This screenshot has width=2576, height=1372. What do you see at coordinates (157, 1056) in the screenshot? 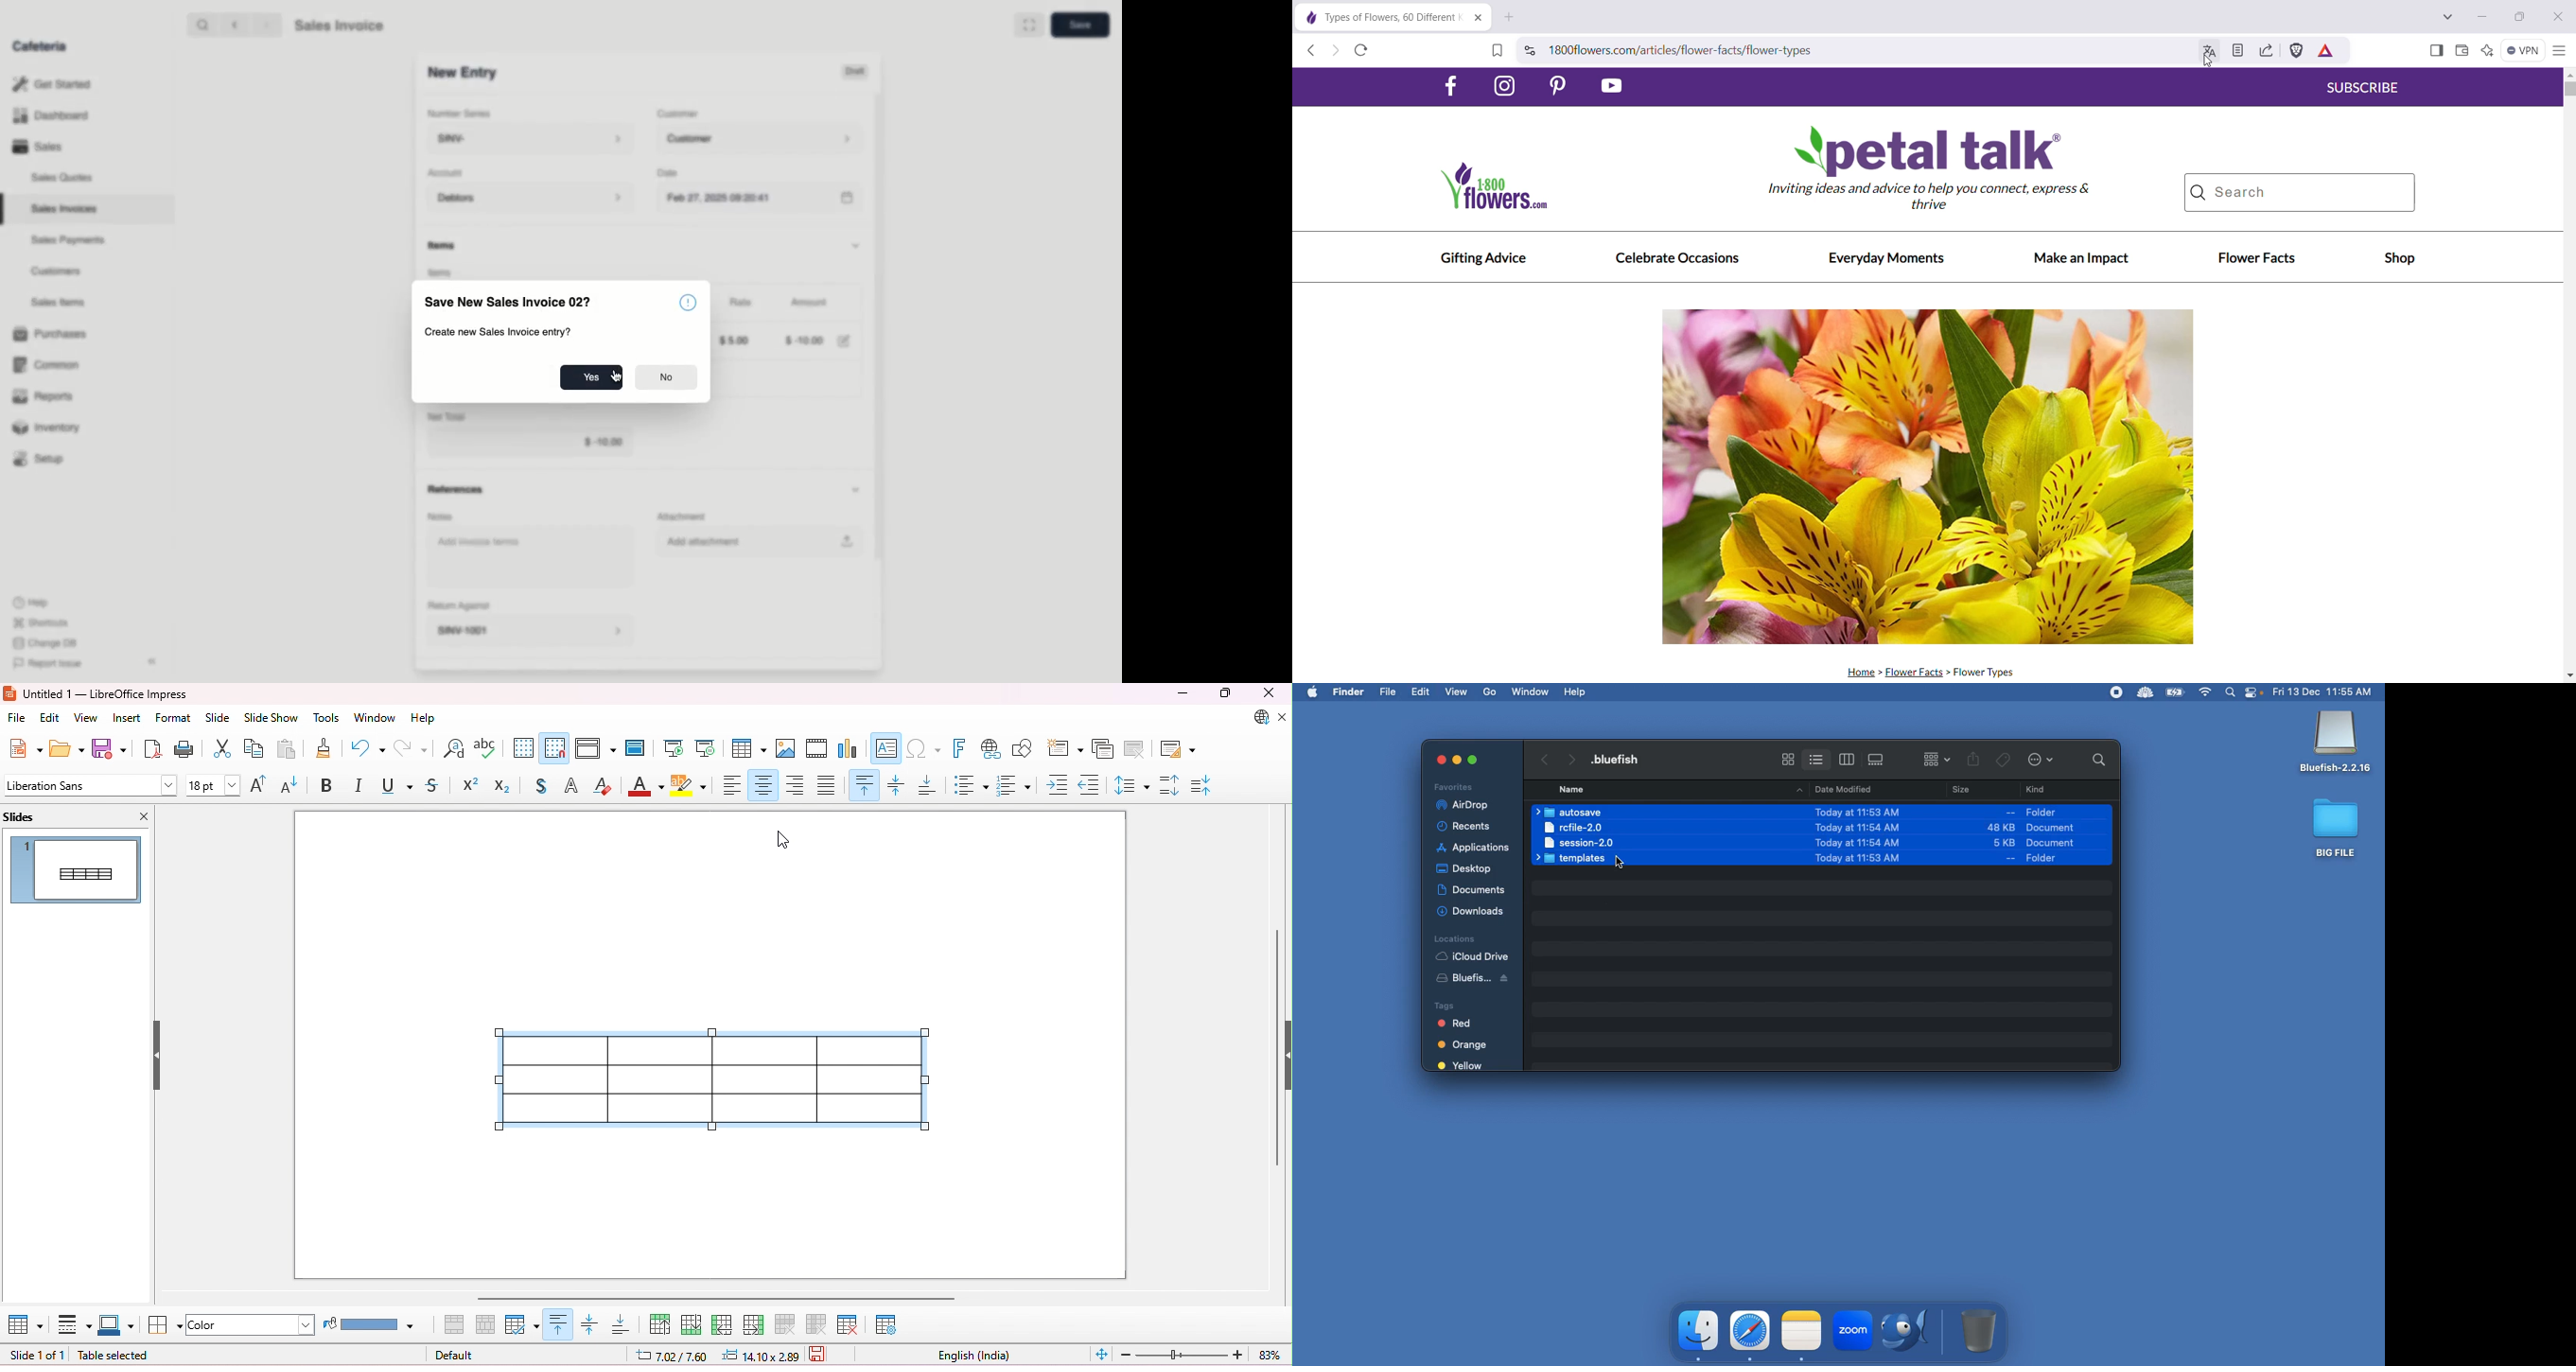
I see `hide/show` at bounding box center [157, 1056].